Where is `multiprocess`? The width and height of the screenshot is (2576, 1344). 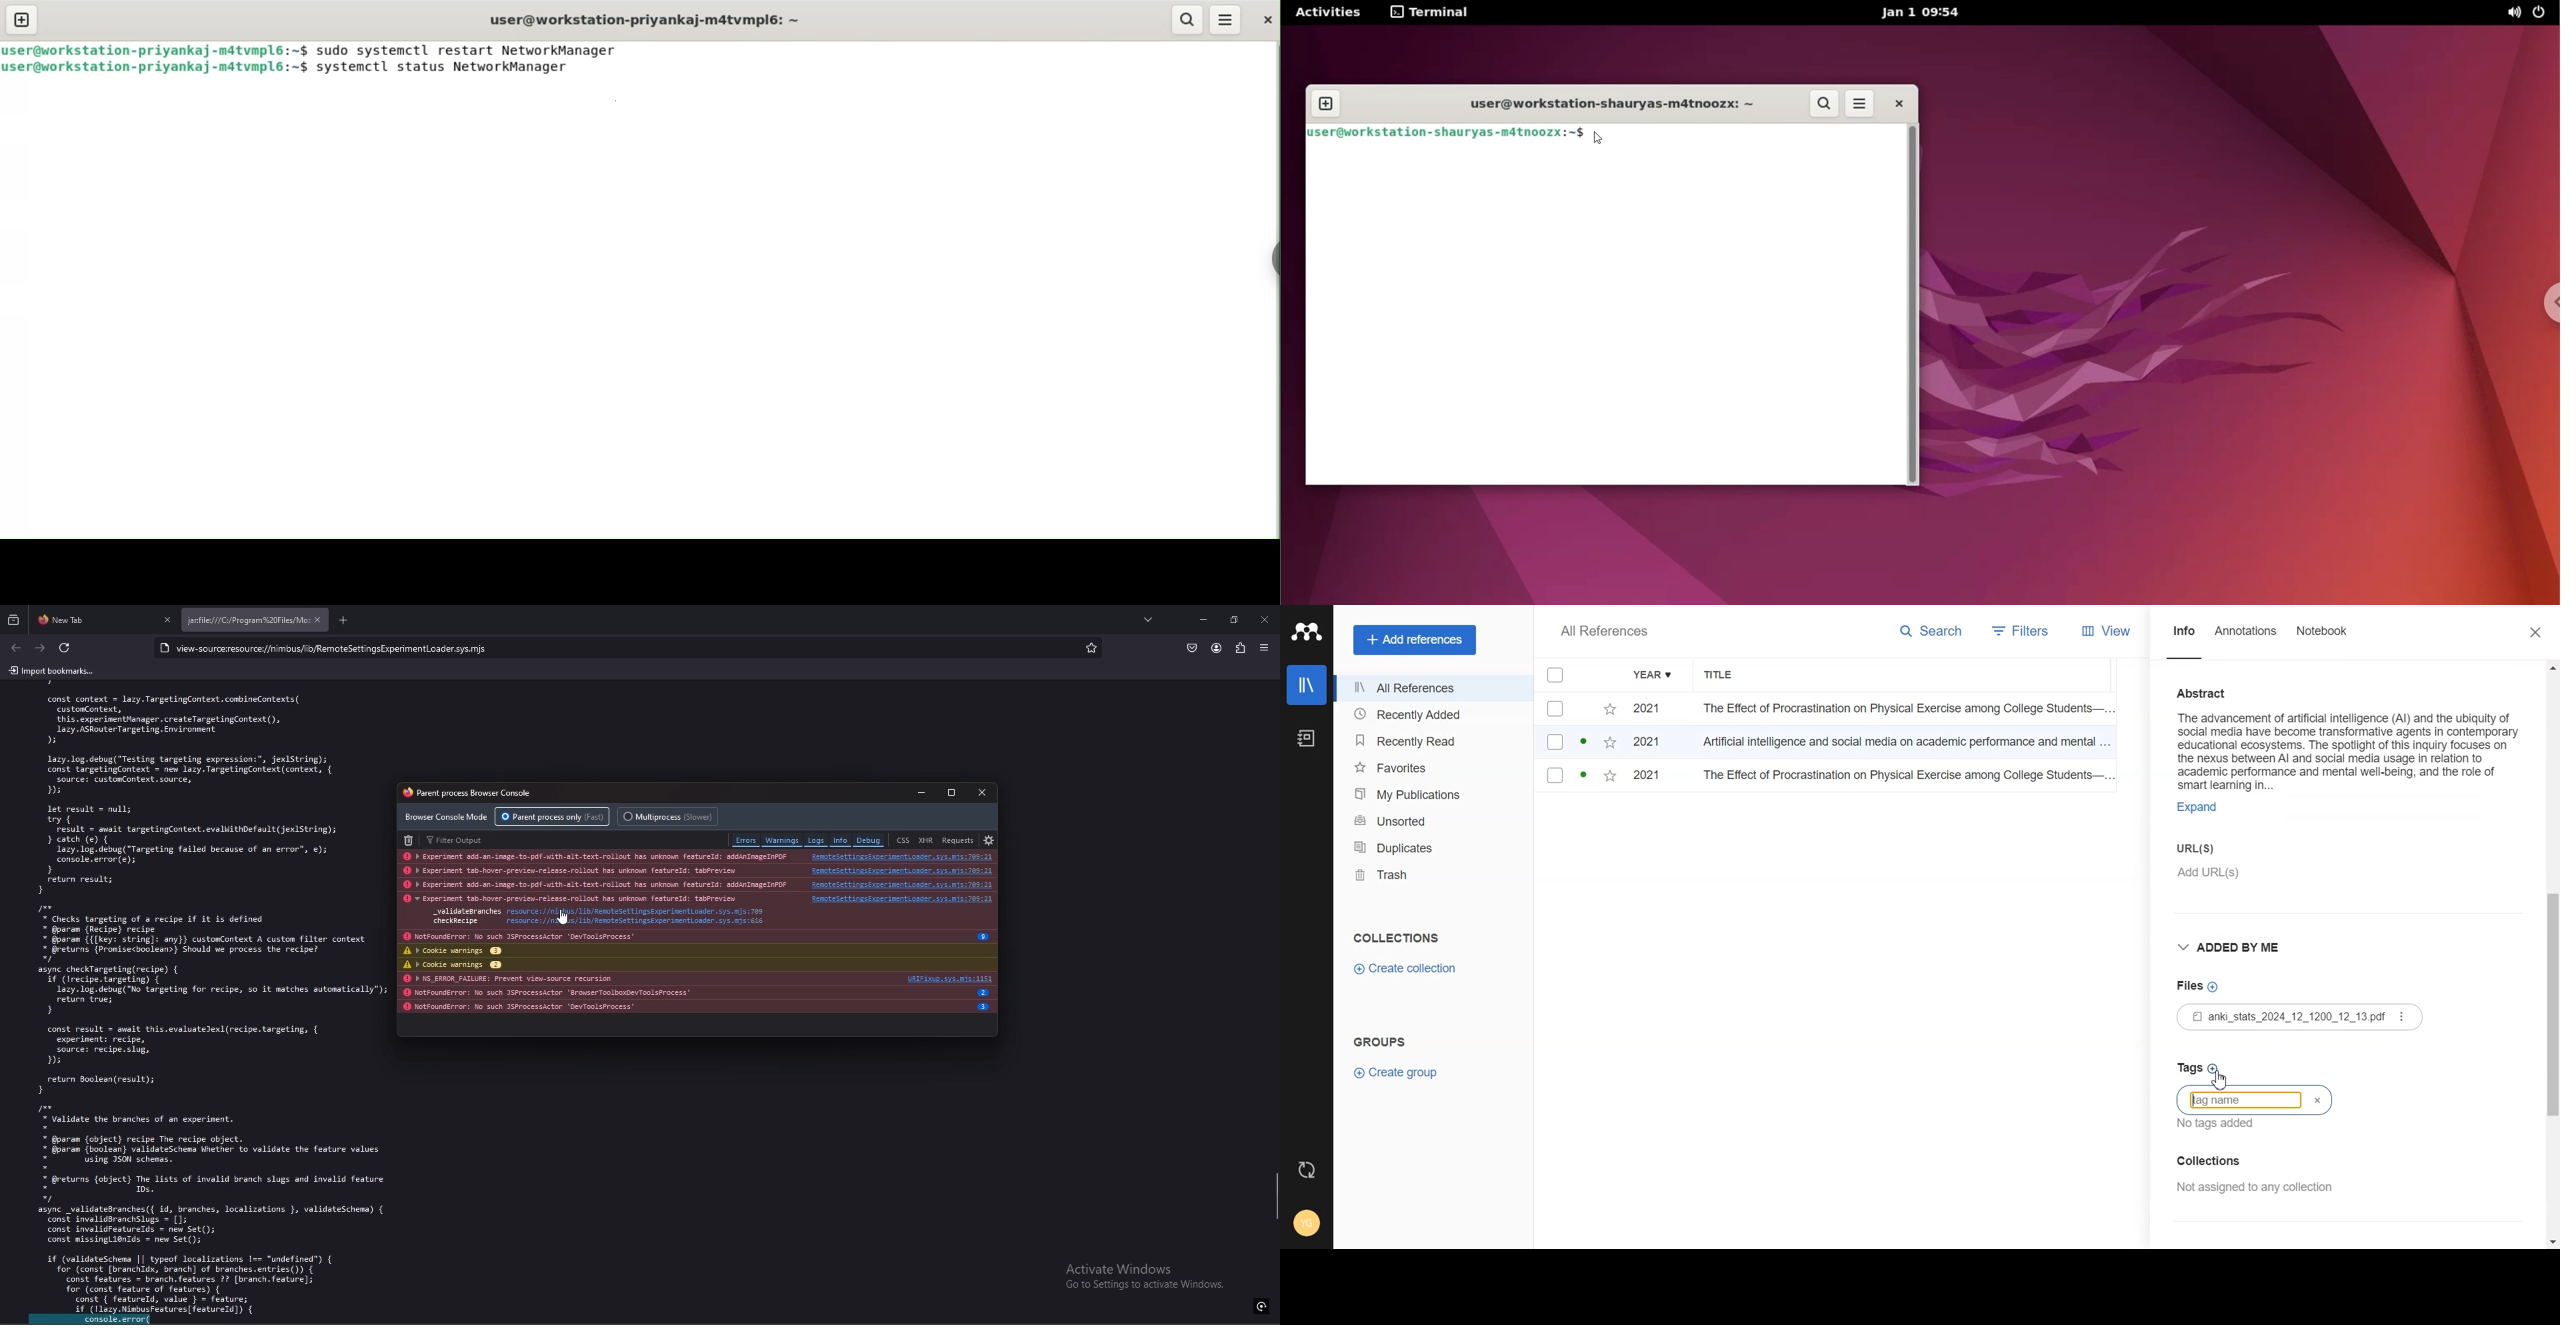
multiprocess is located at coordinates (670, 816).